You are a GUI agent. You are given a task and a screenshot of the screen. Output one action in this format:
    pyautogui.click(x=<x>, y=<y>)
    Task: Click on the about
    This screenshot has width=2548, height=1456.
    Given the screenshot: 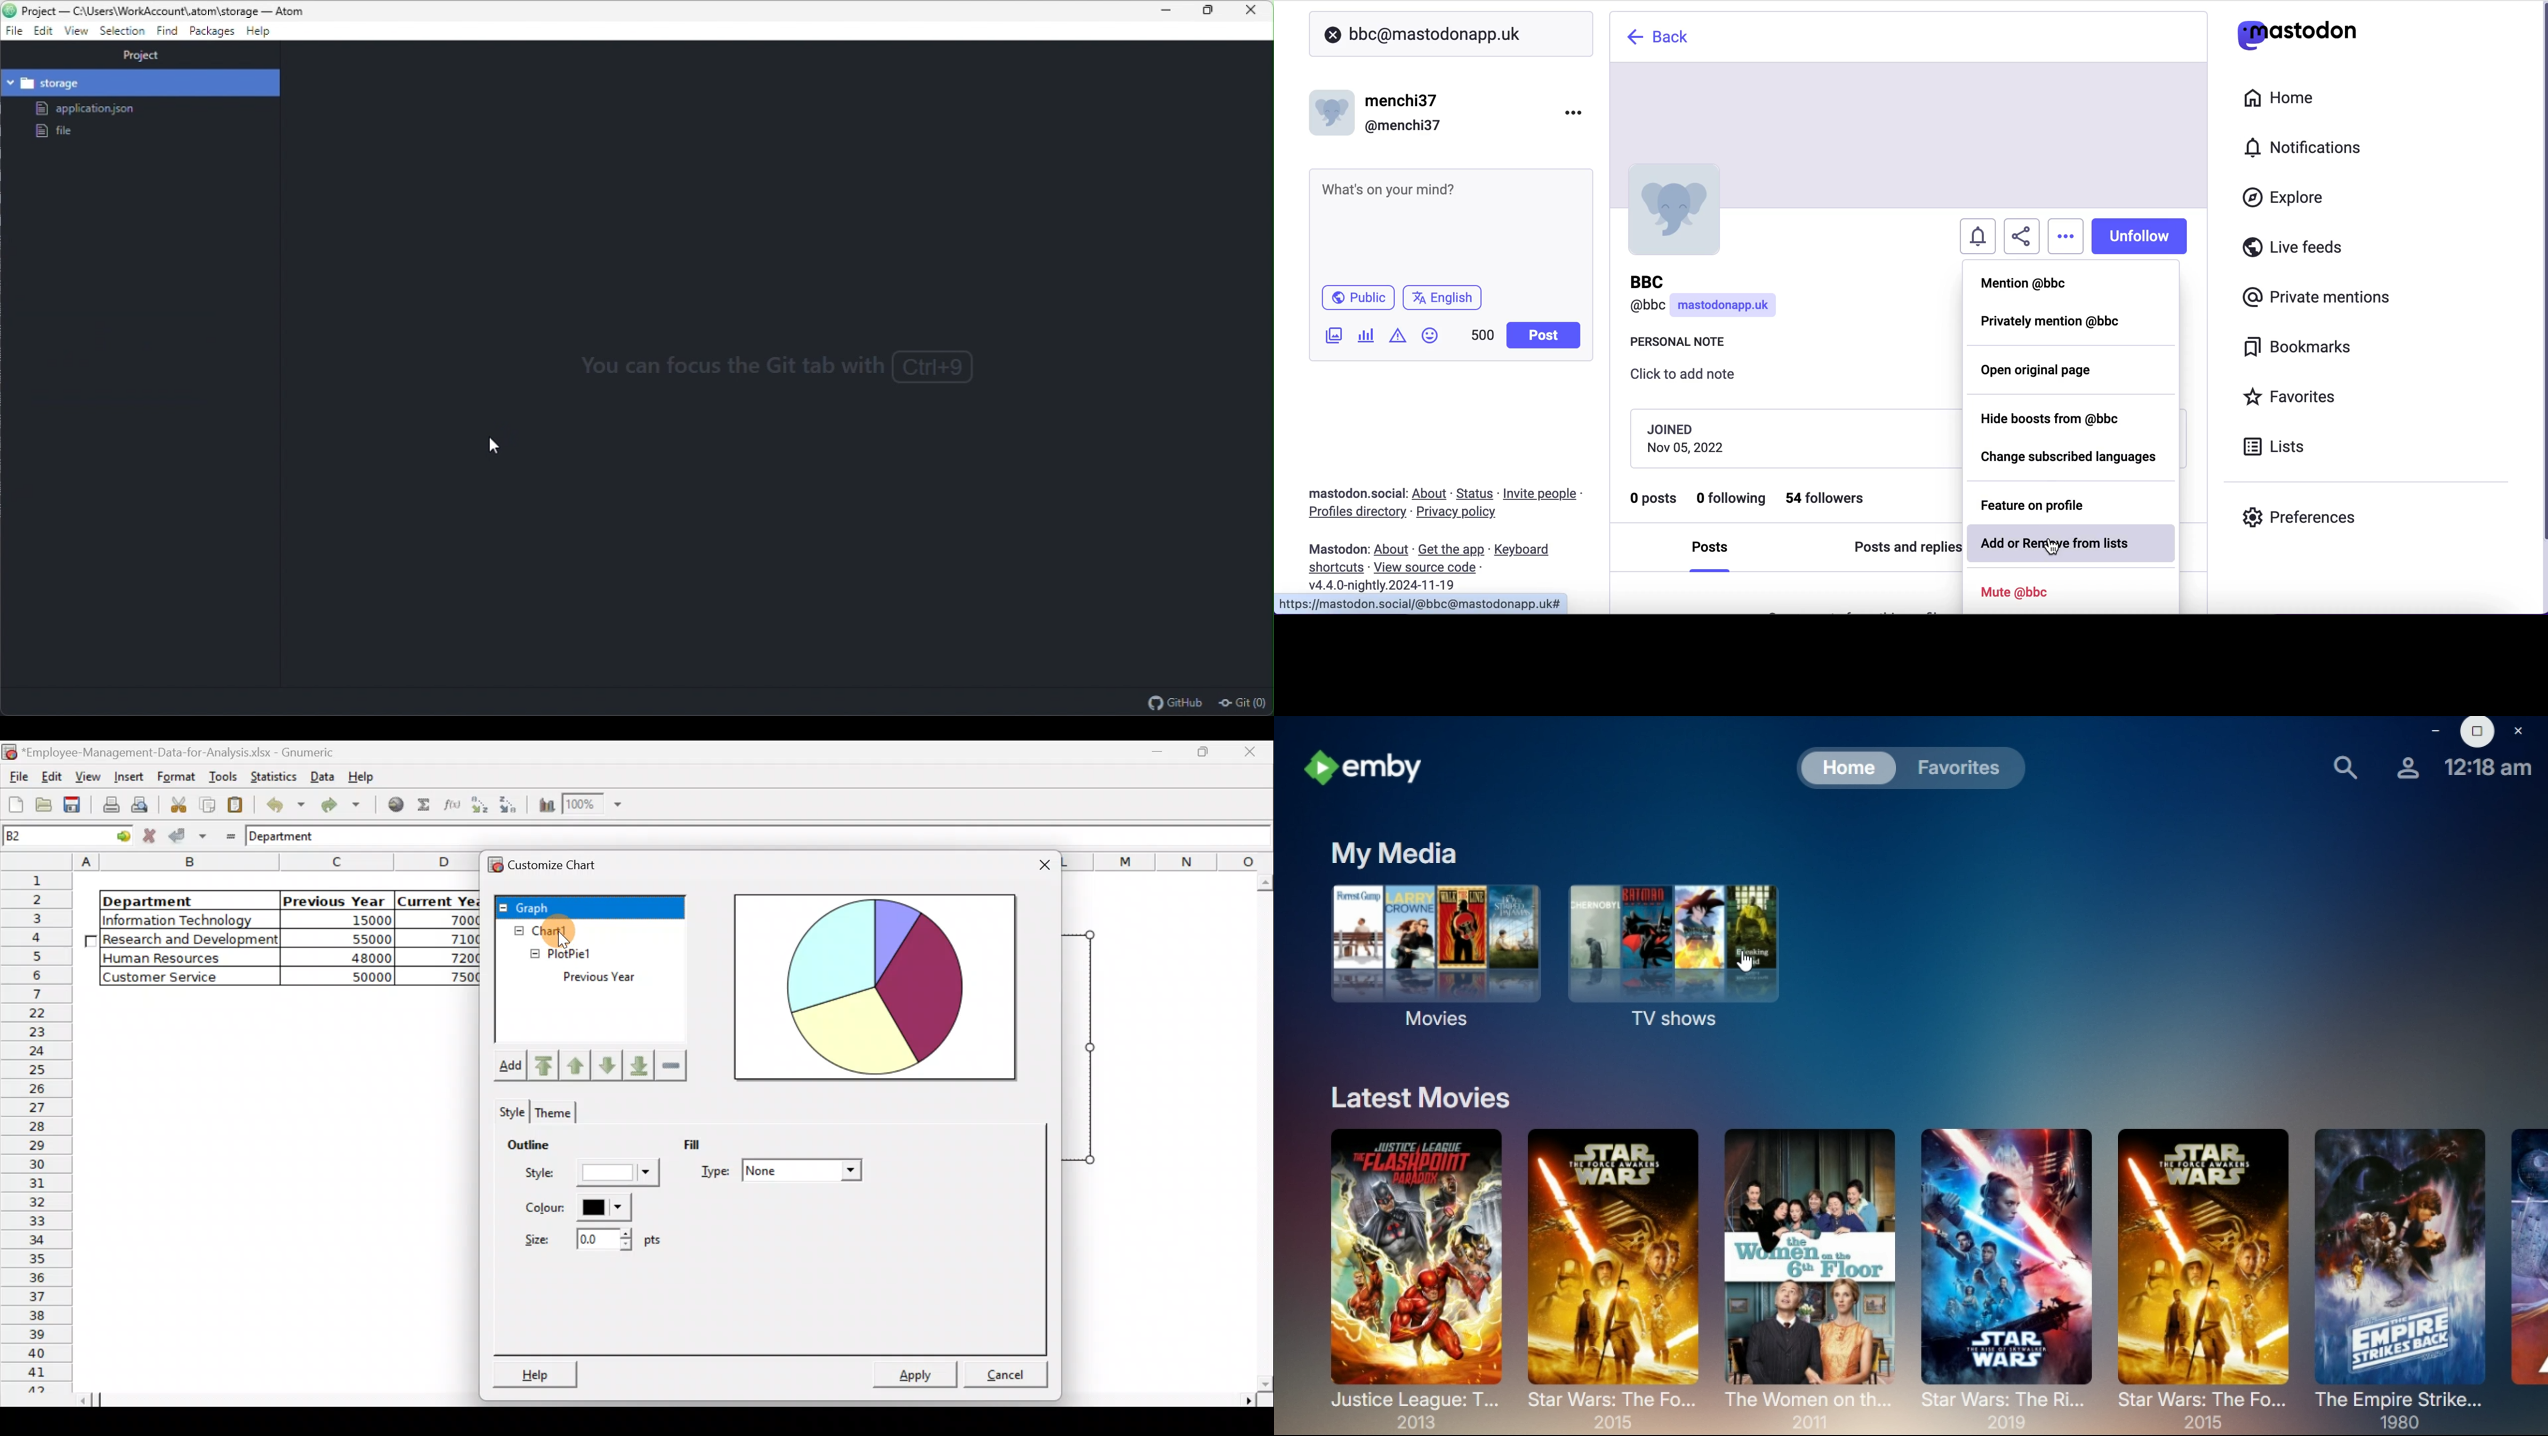 What is the action you would take?
    pyautogui.click(x=1432, y=494)
    